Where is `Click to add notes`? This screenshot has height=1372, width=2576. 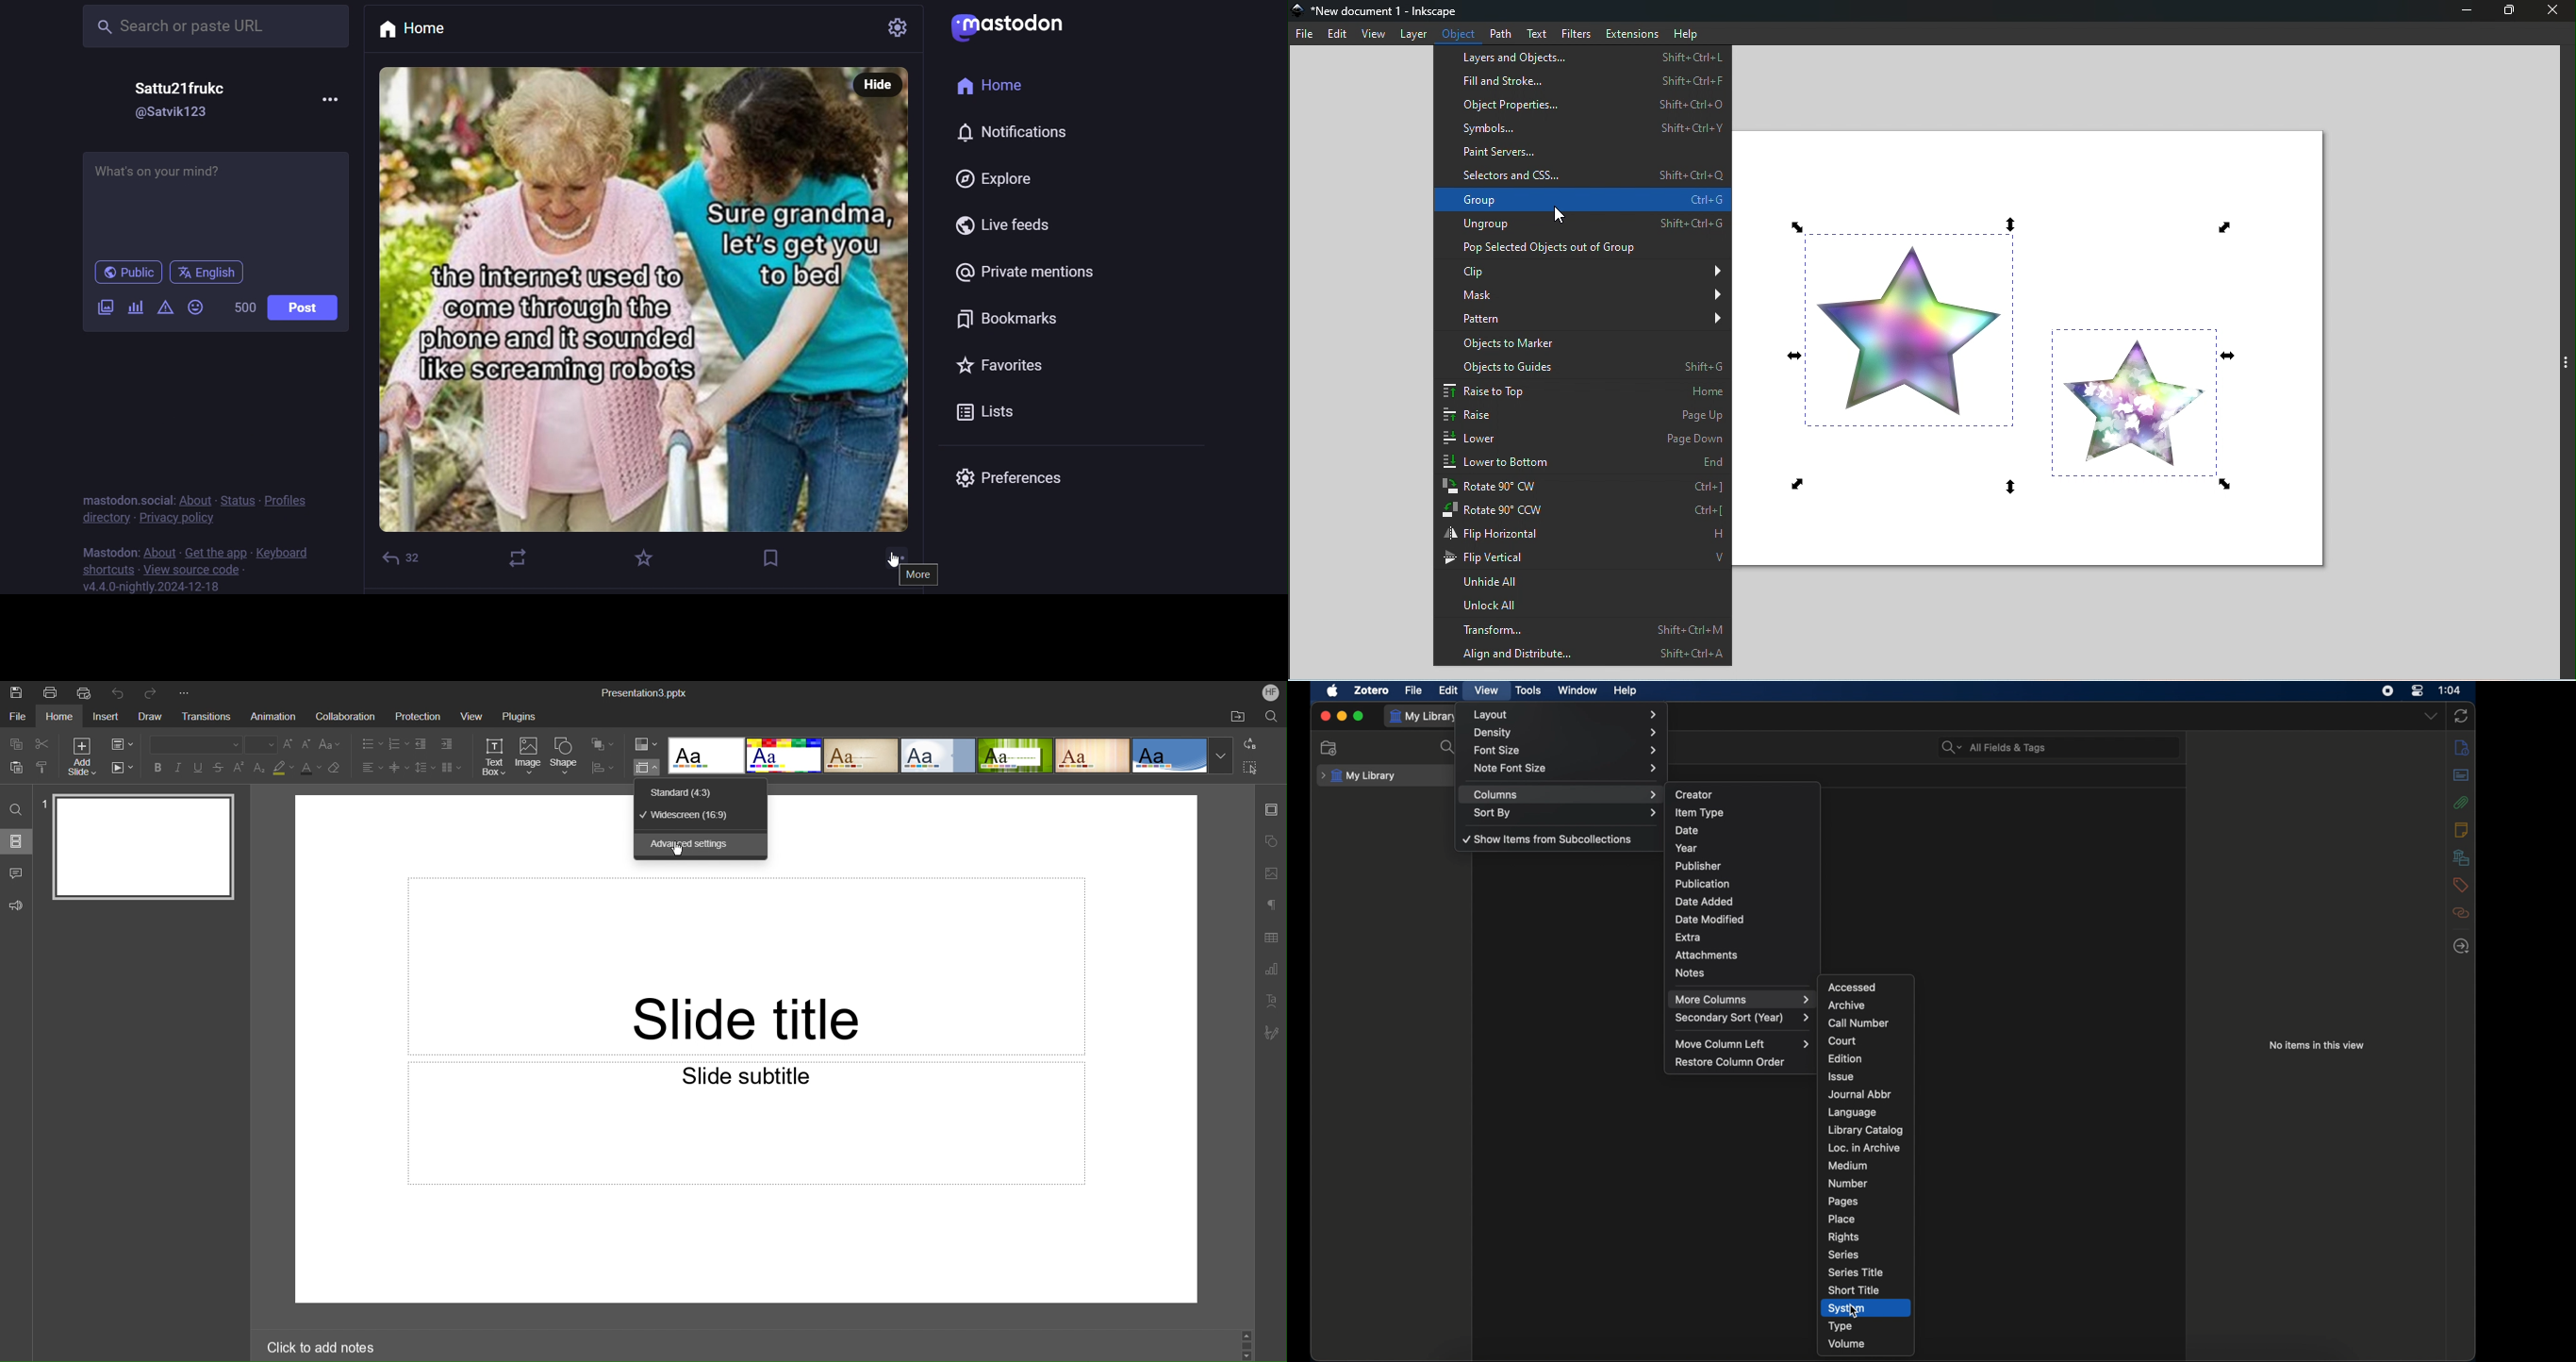
Click to add notes is located at coordinates (315, 1345).